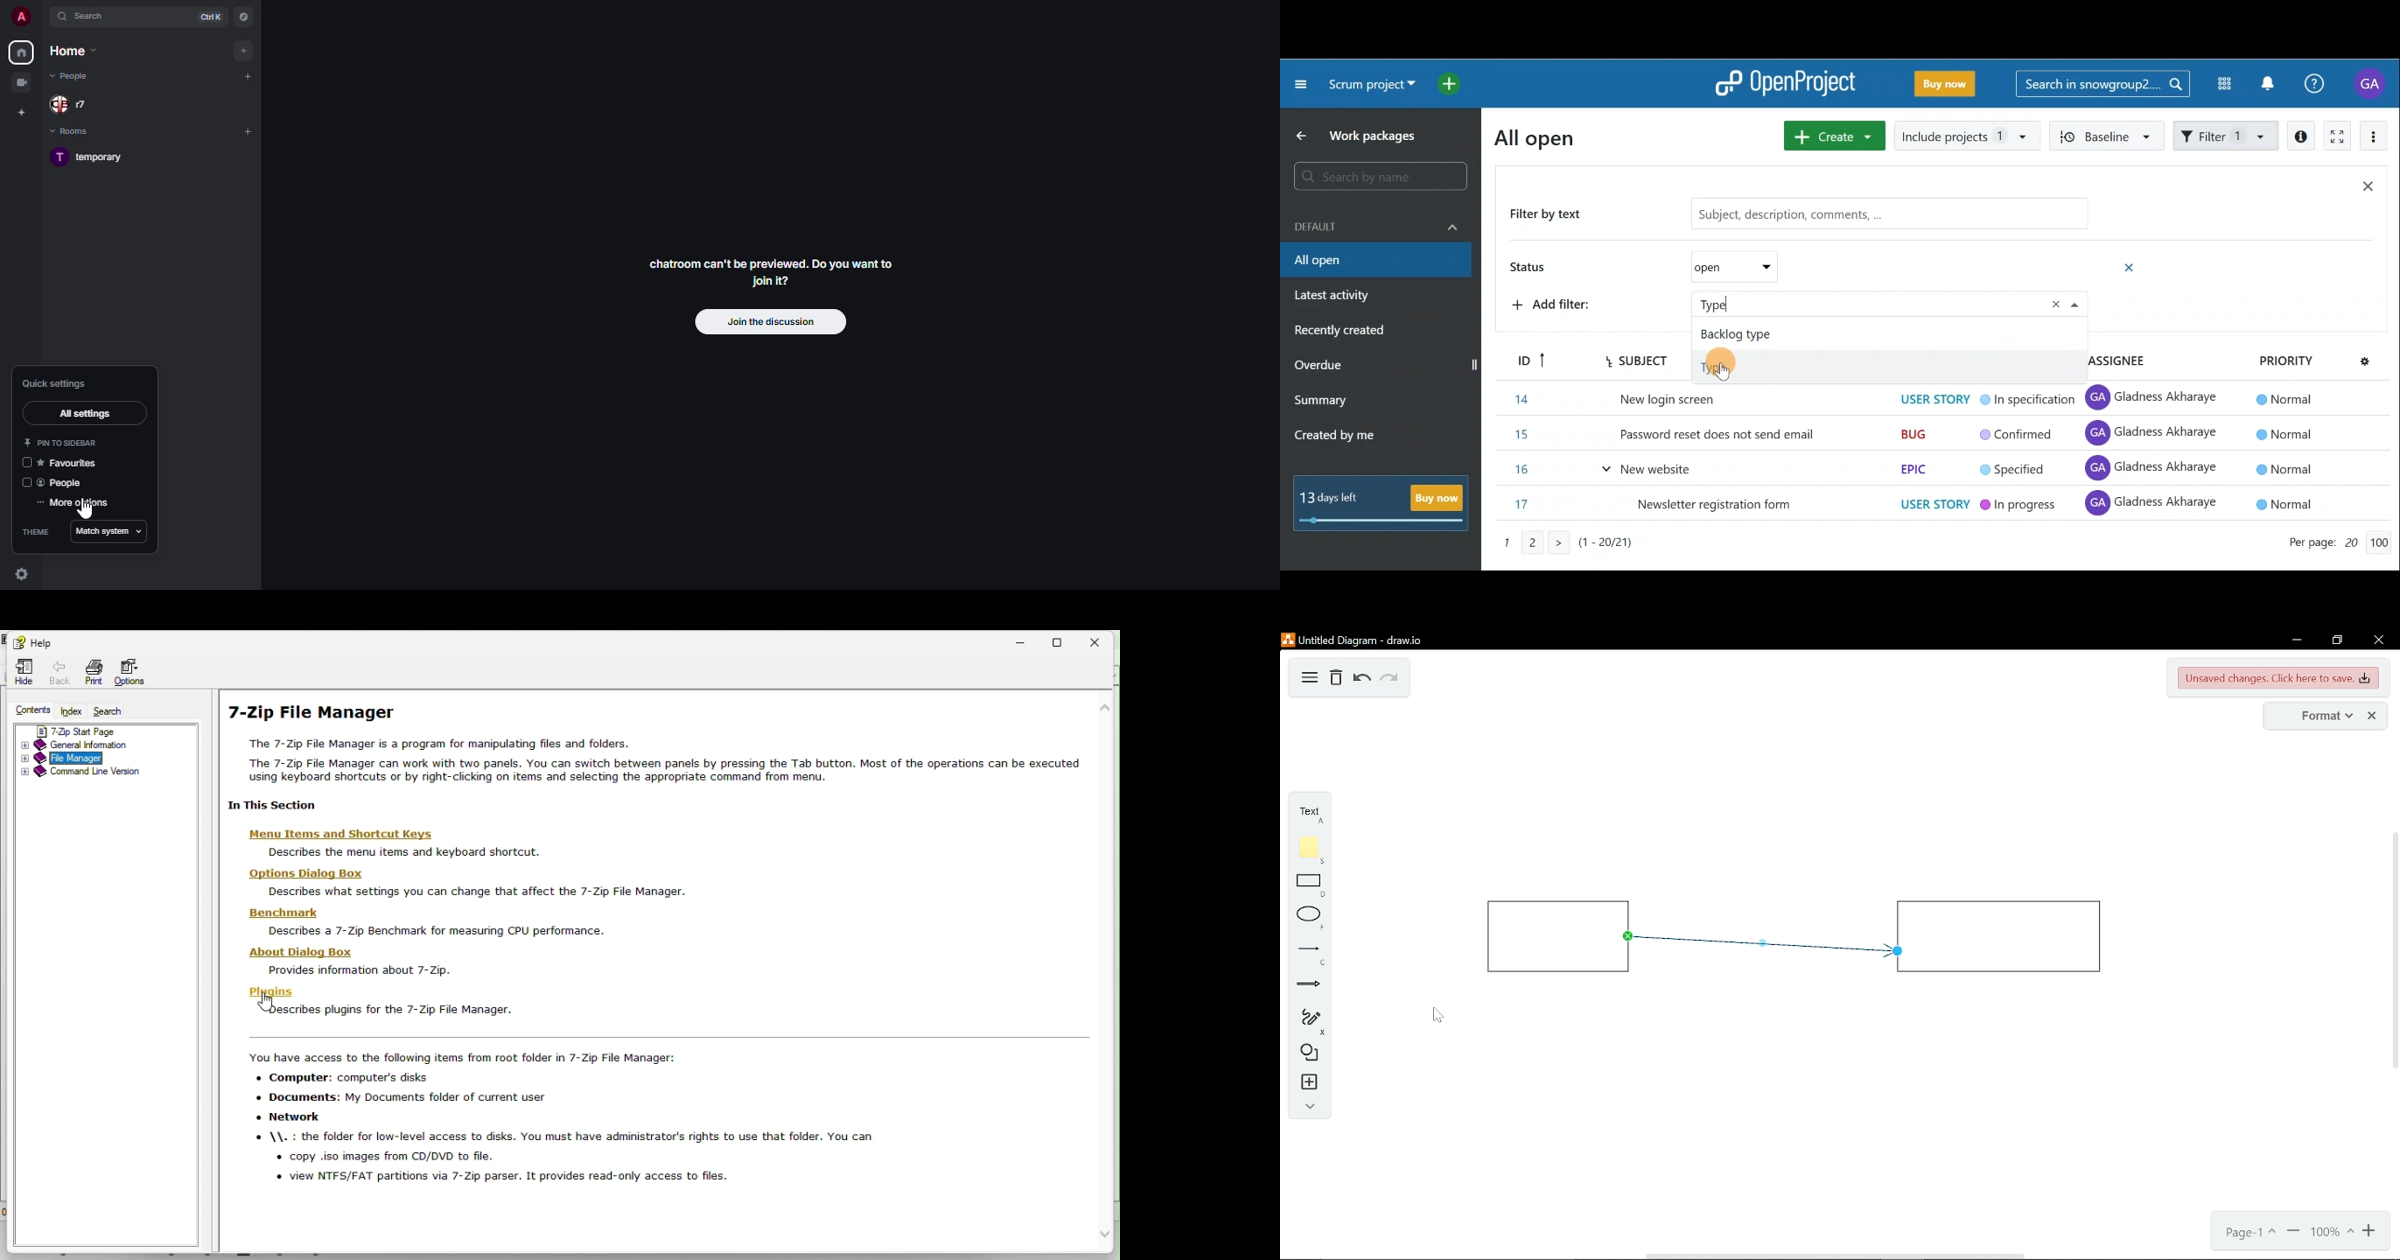 The width and height of the screenshot is (2408, 1260). Describe the element at coordinates (247, 75) in the screenshot. I see `add` at that location.